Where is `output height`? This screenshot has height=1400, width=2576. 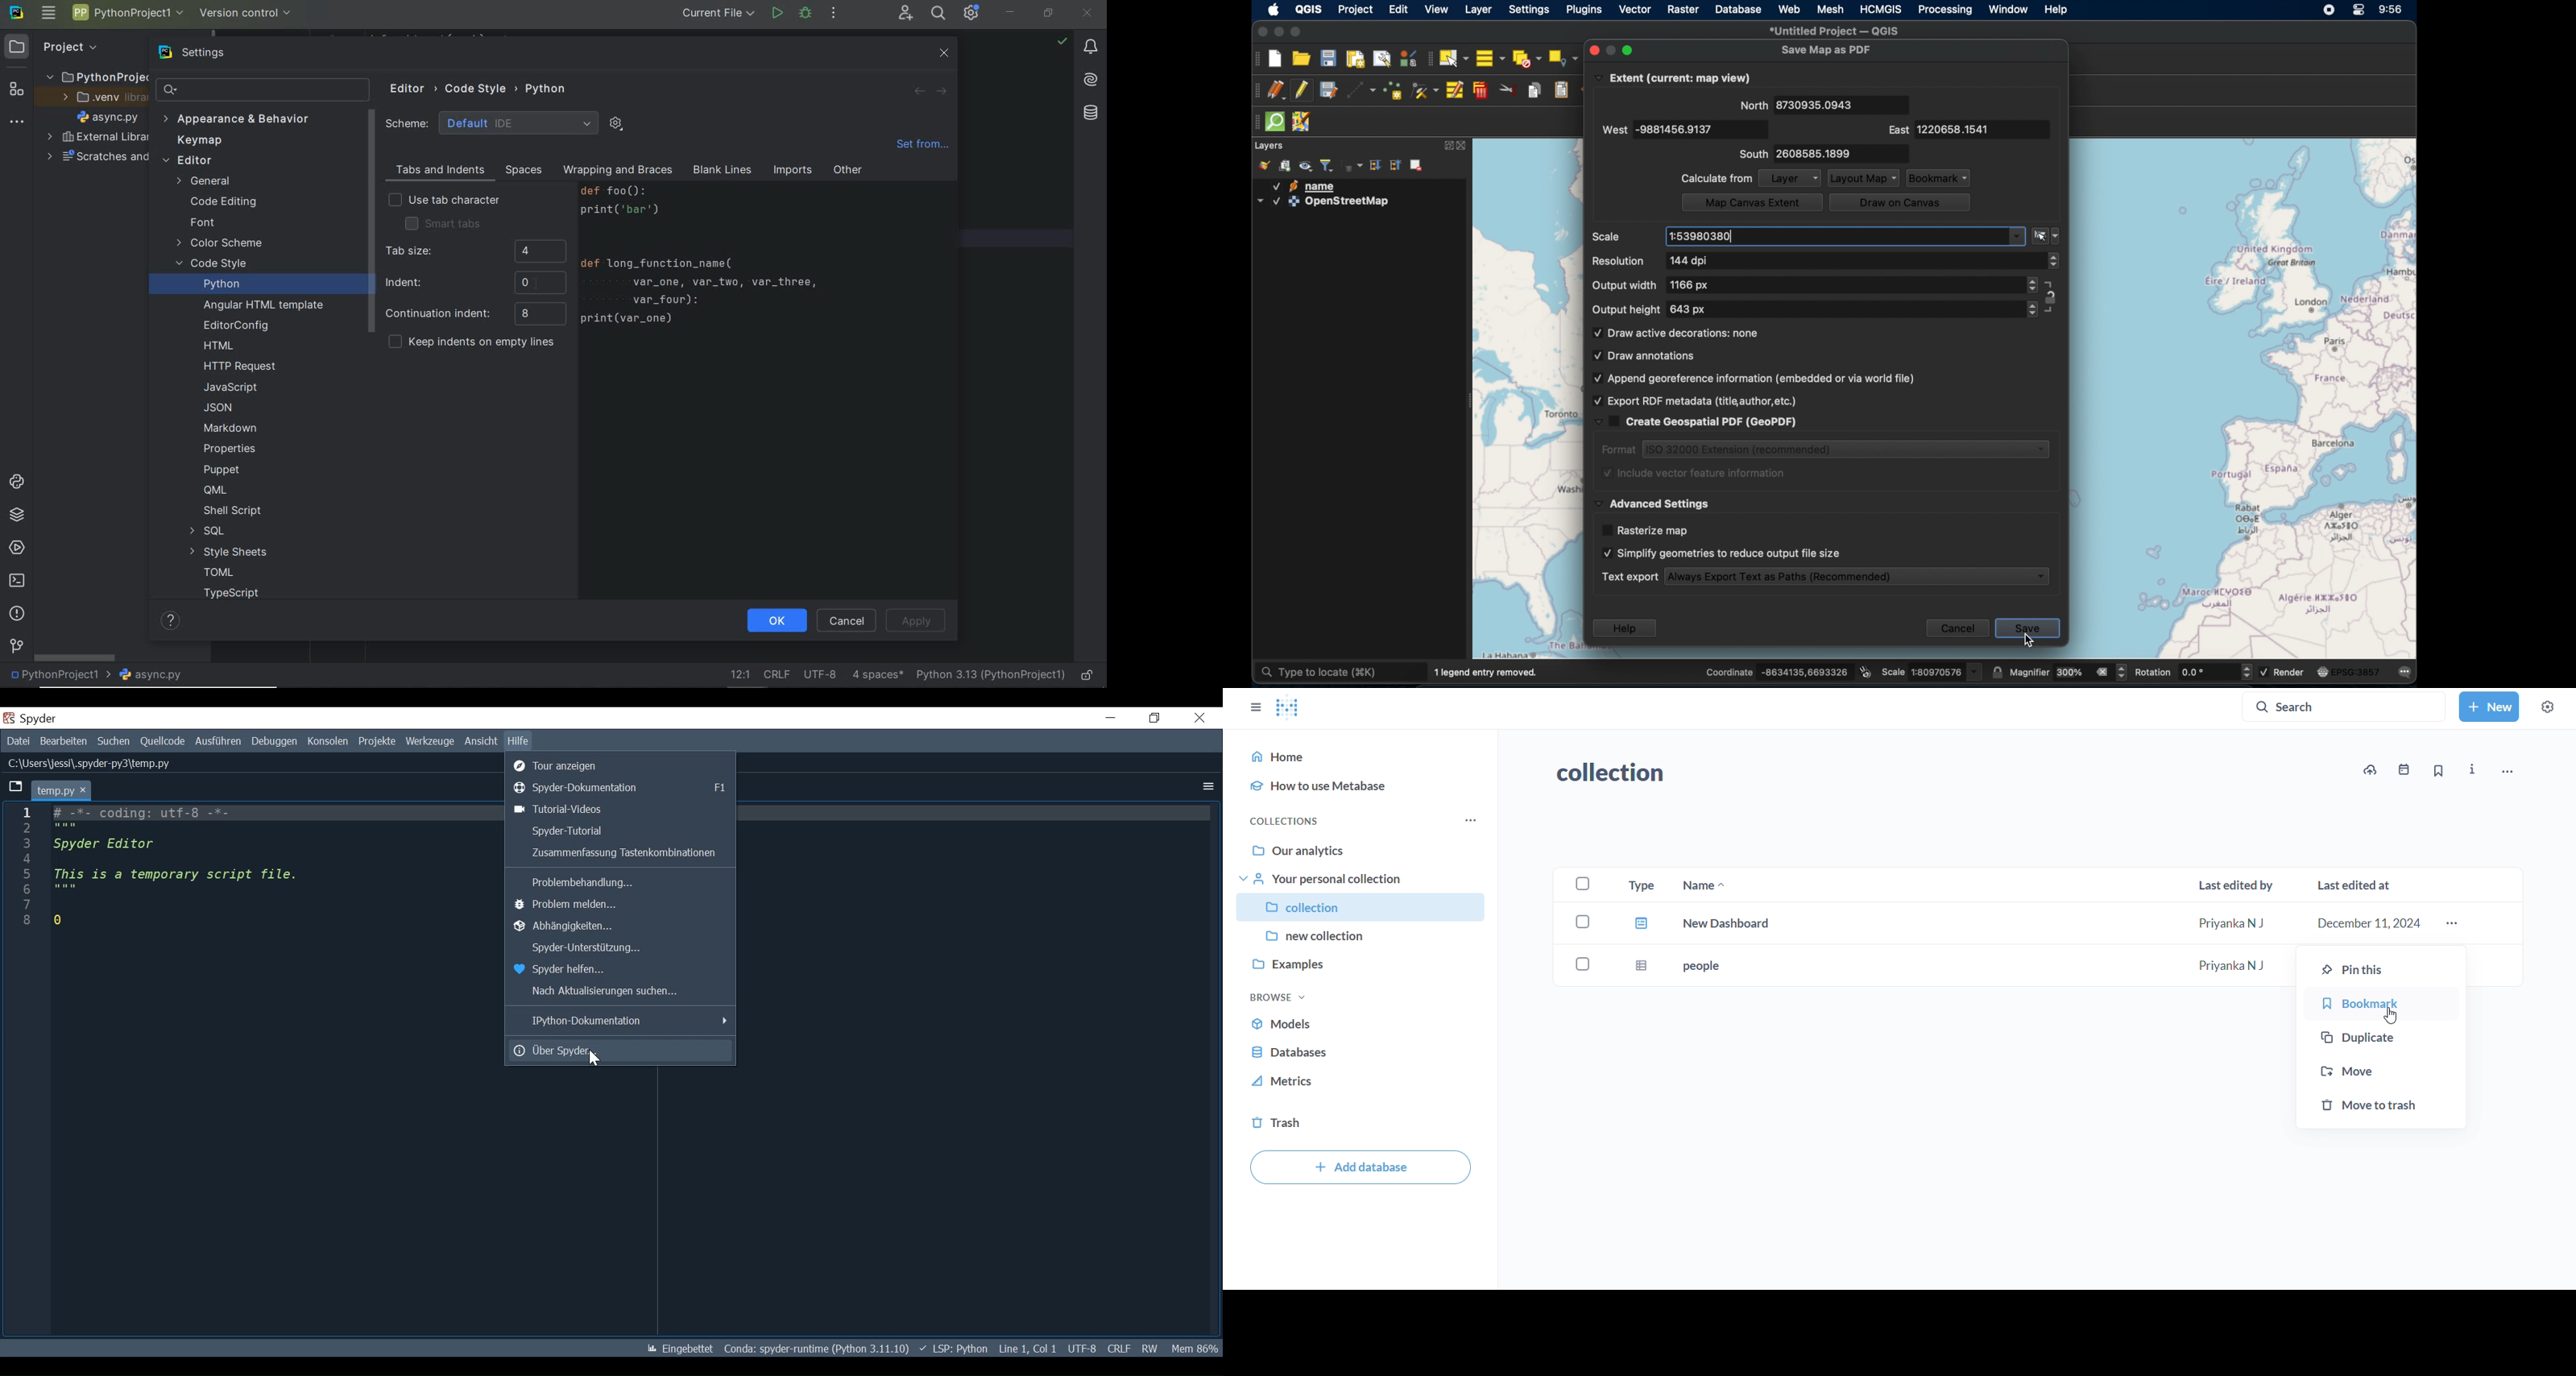 output height is located at coordinates (1625, 310).